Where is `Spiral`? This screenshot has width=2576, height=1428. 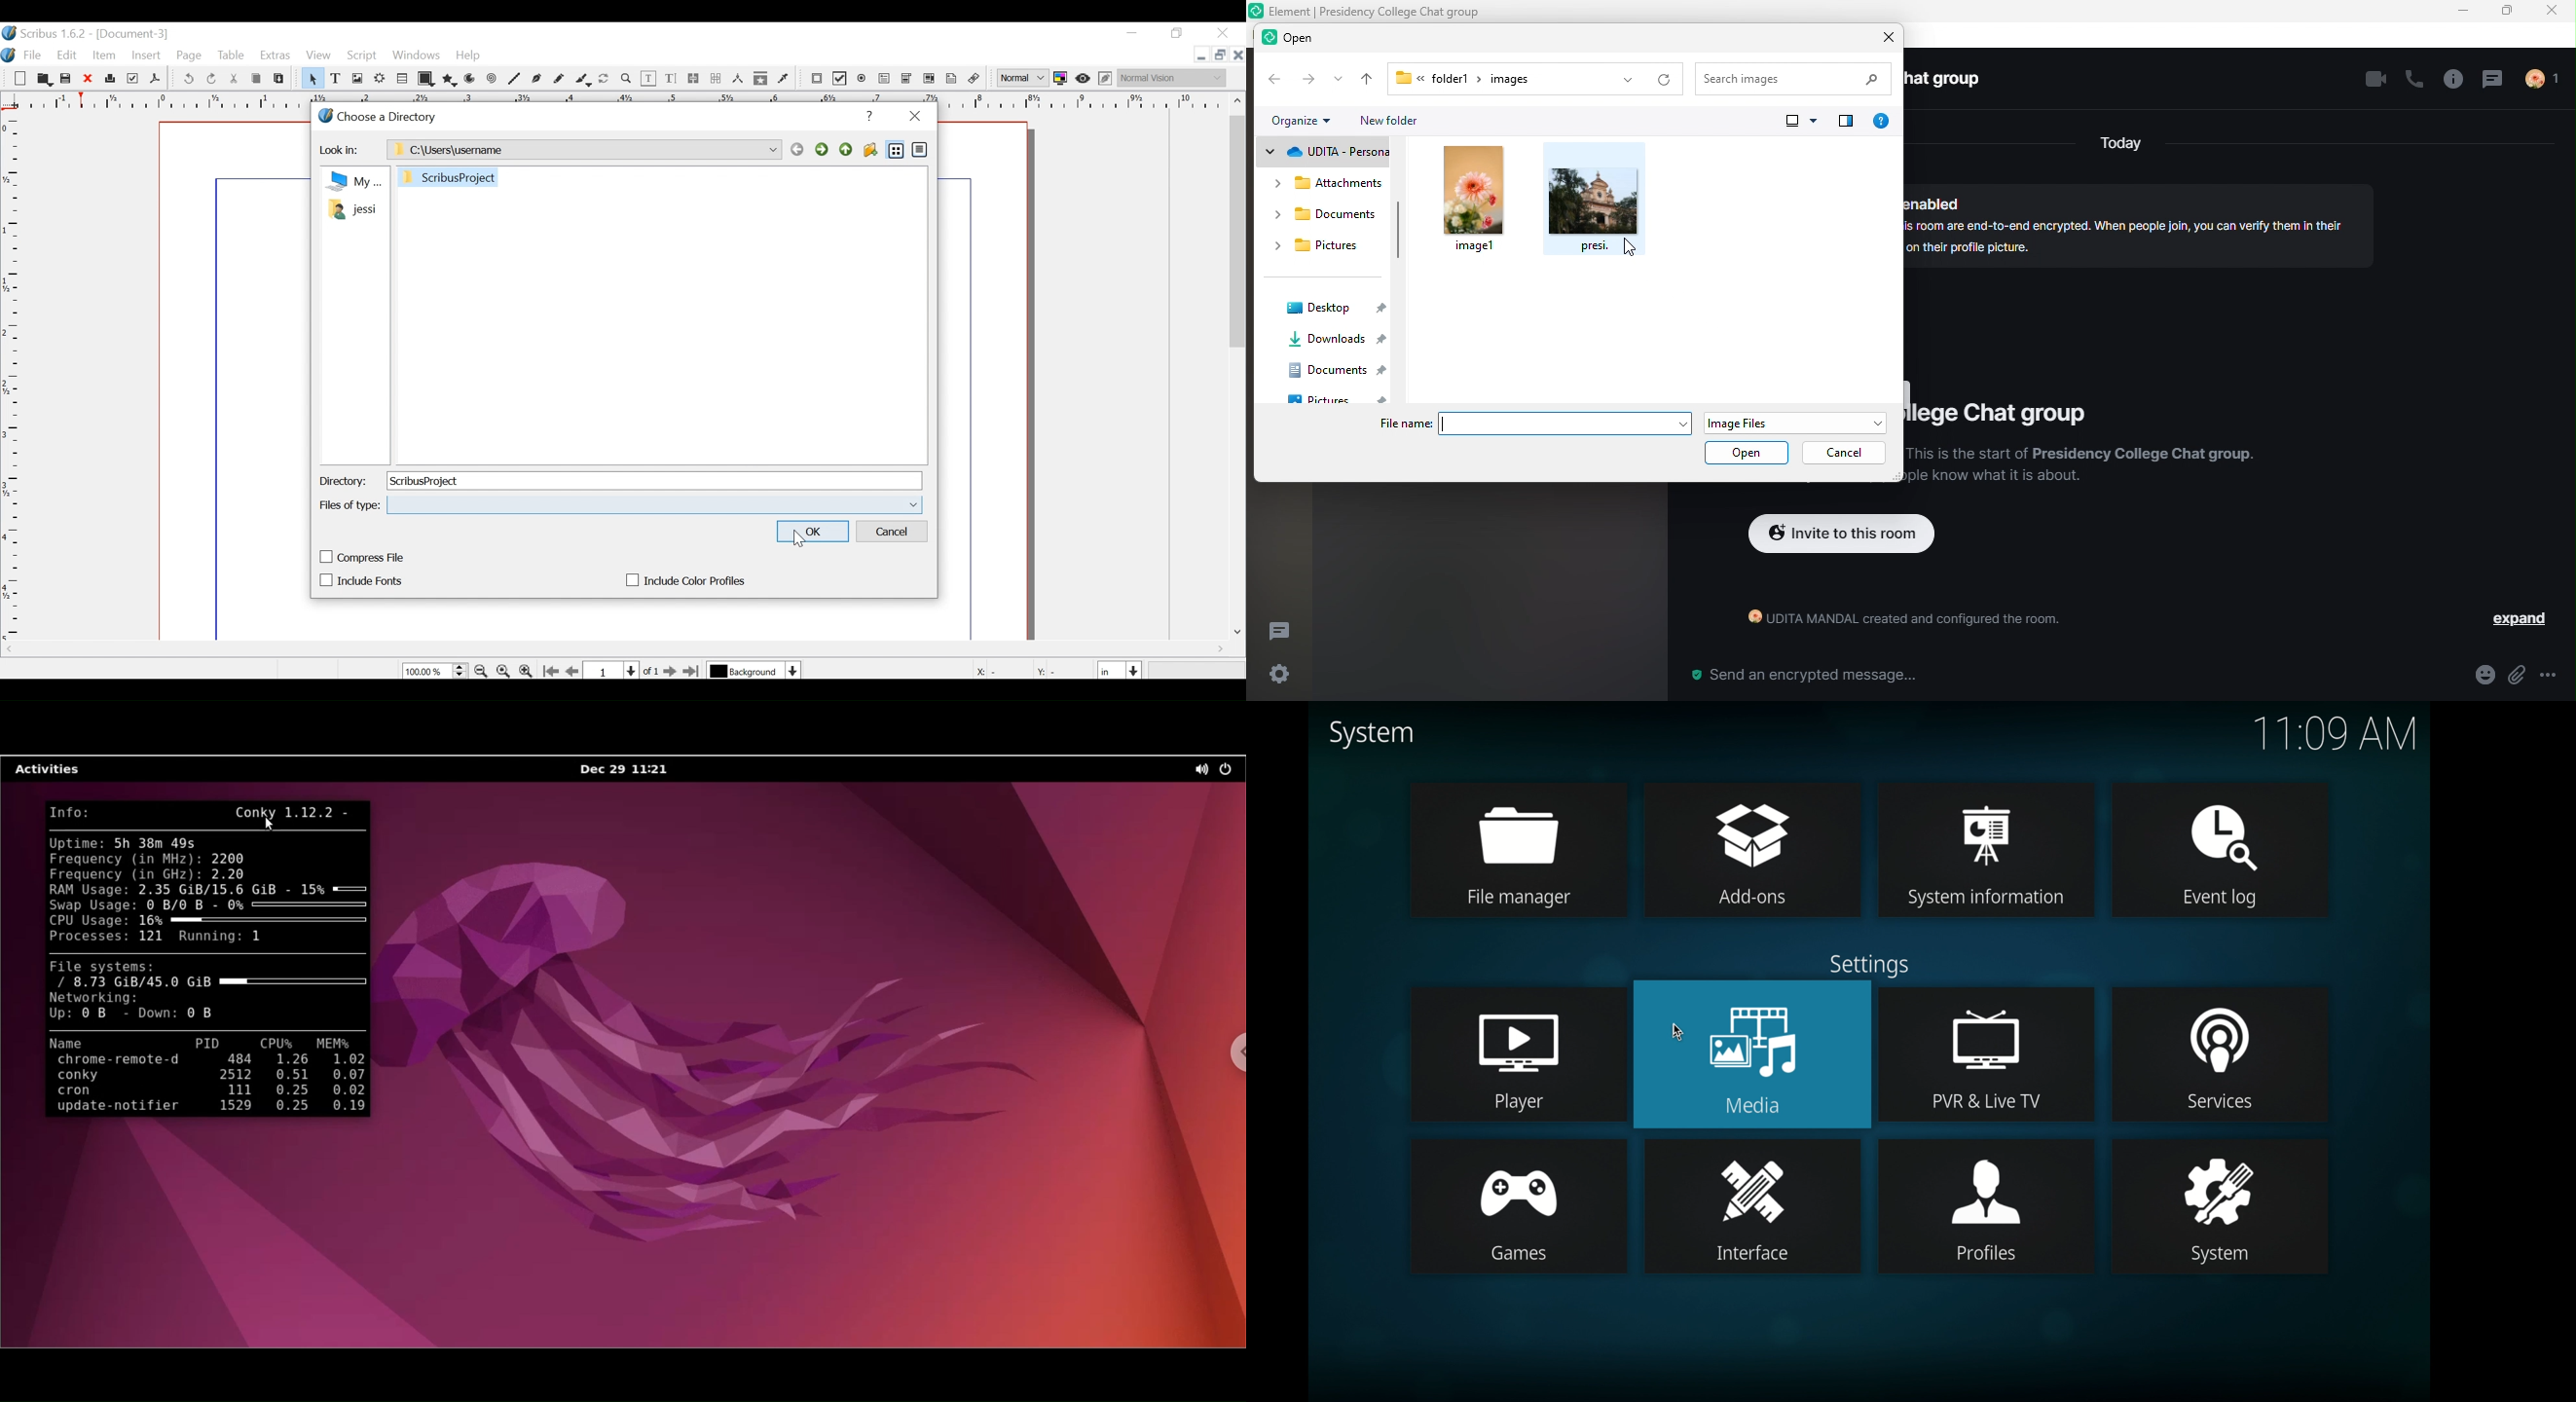
Spiral is located at coordinates (492, 80).